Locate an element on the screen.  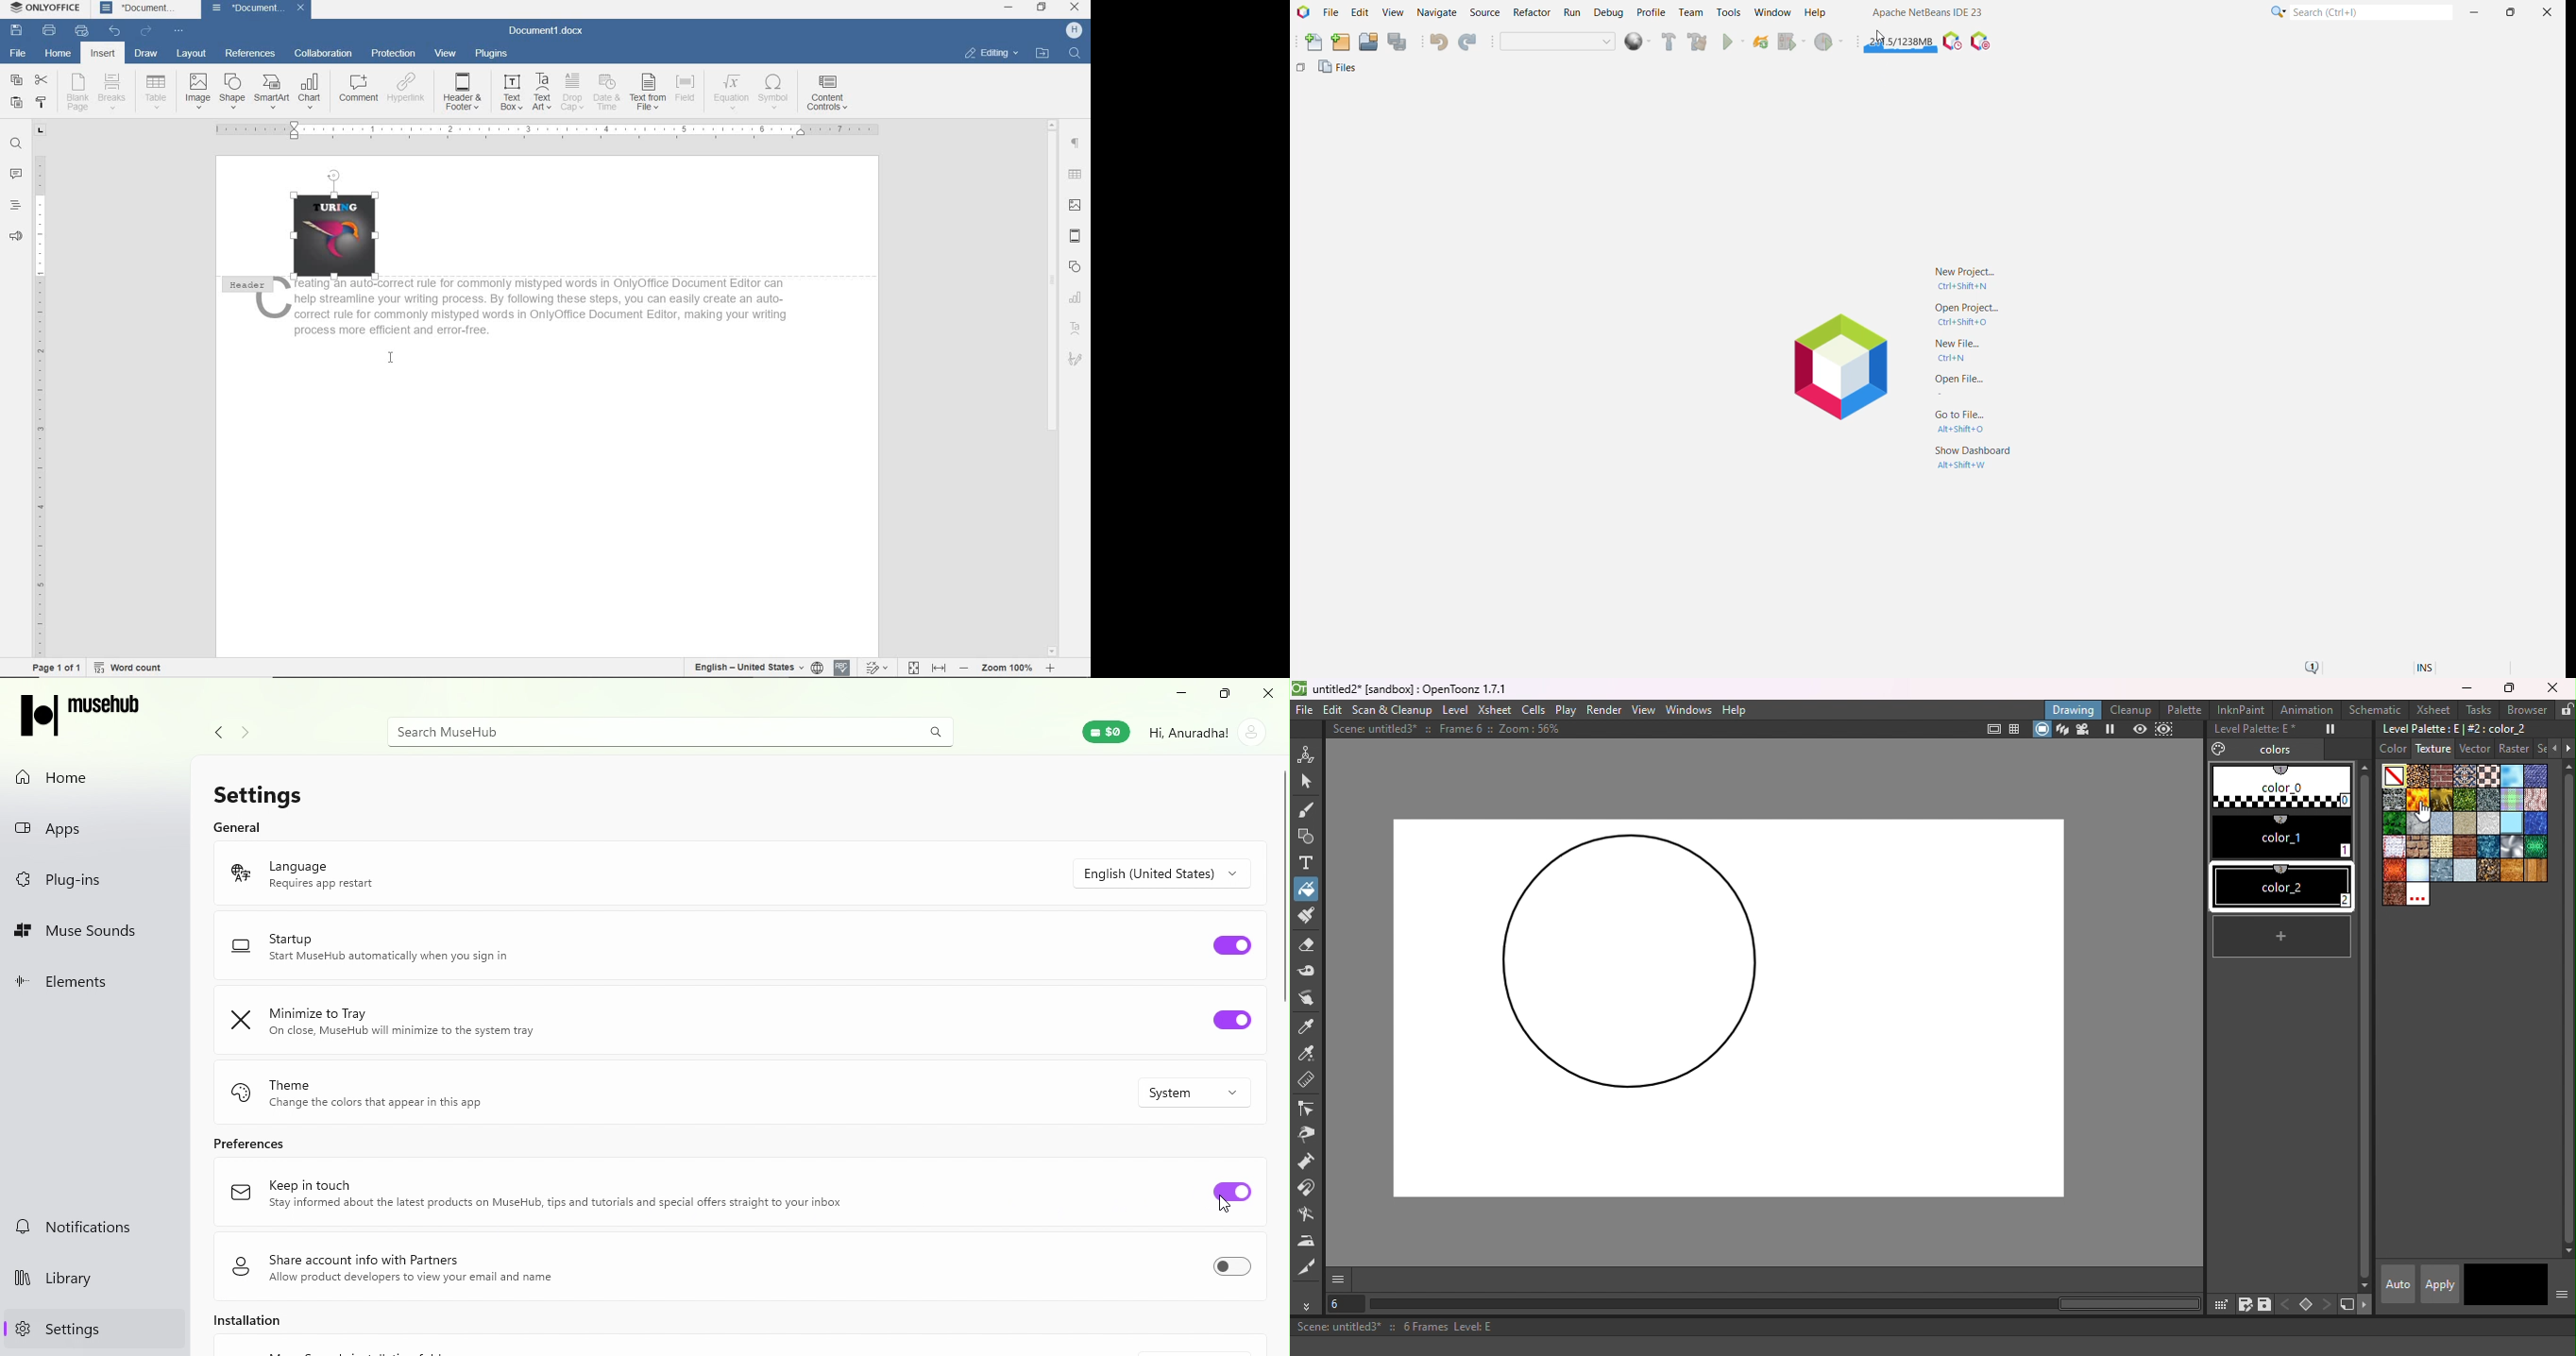
LOGO ADDED TO THE HEADER is located at coordinates (339, 223).